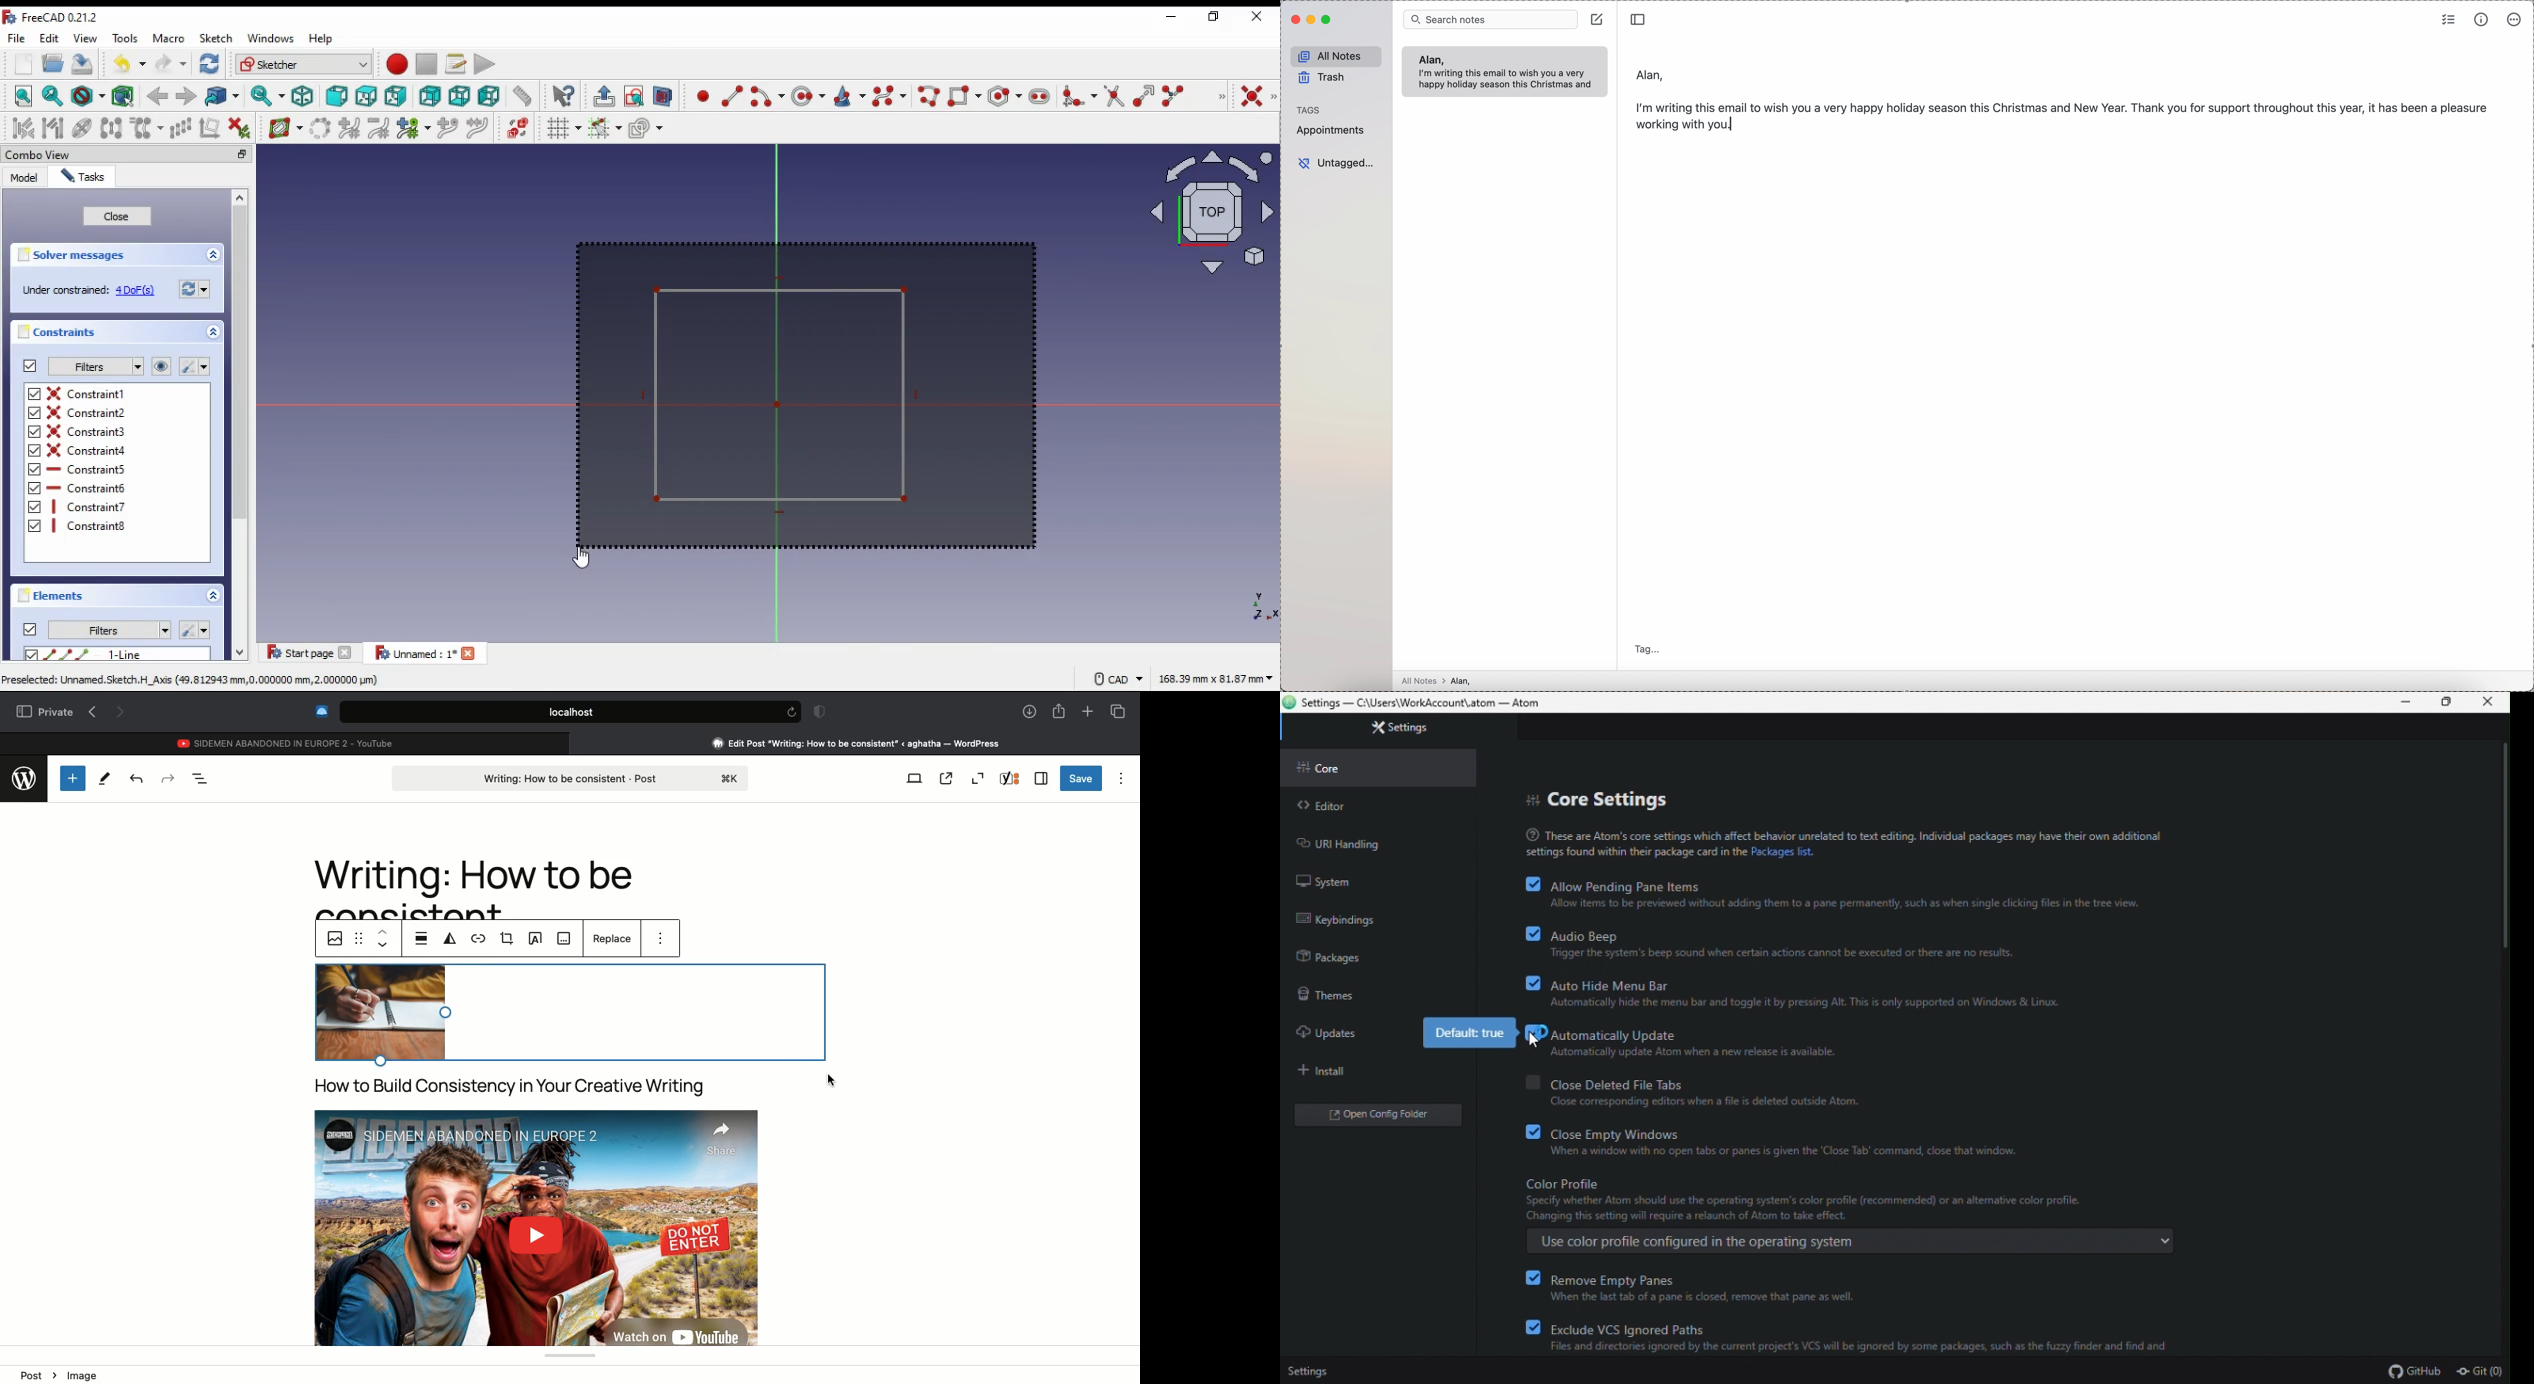 The height and width of the screenshot is (1400, 2548). Describe the element at coordinates (508, 937) in the screenshot. I see `crop` at that location.